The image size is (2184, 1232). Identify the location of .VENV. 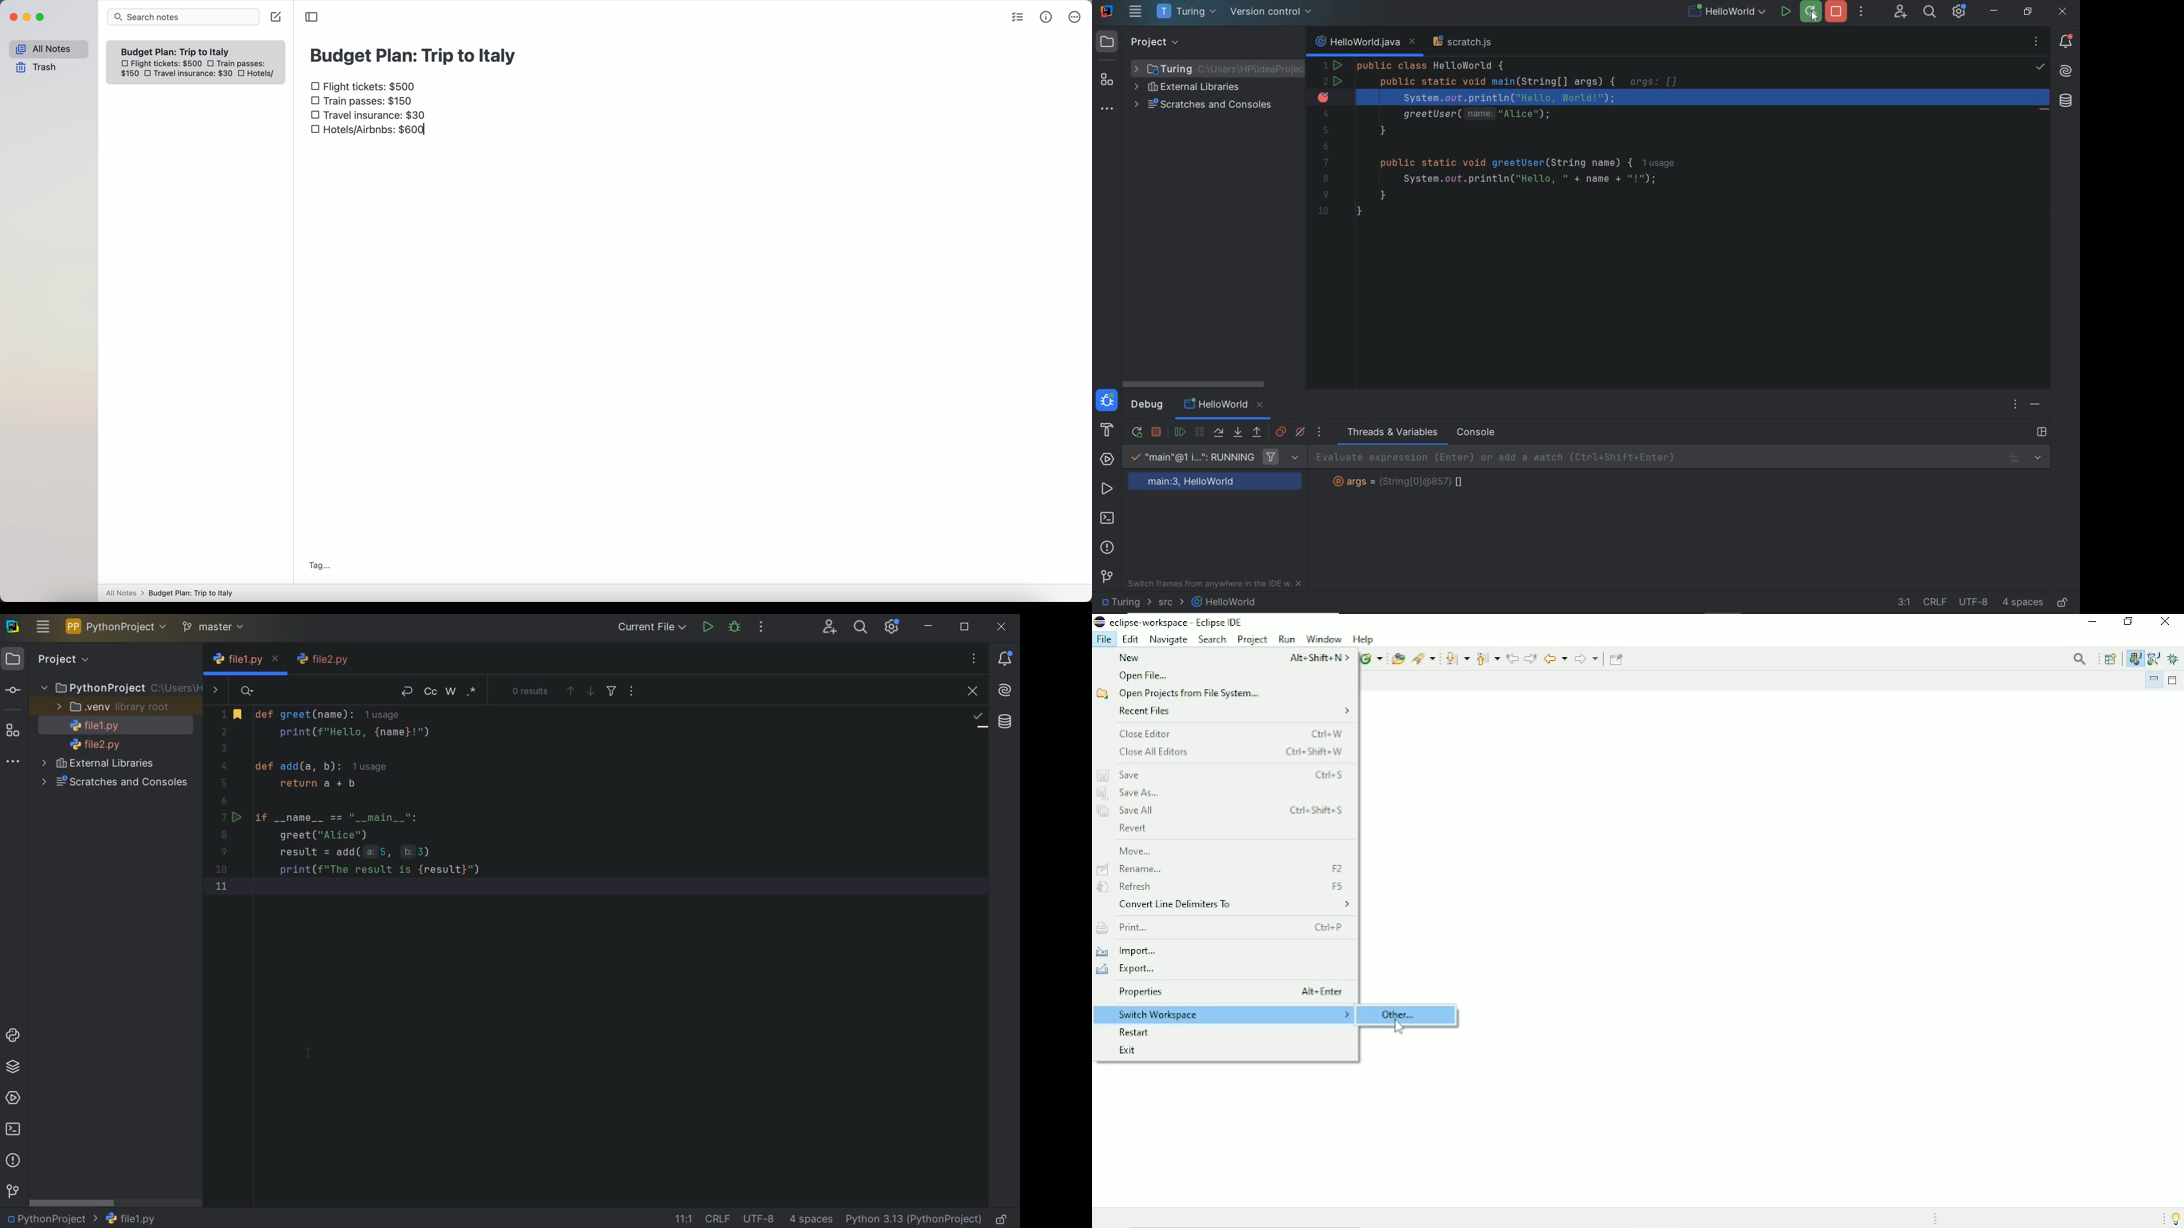
(113, 707).